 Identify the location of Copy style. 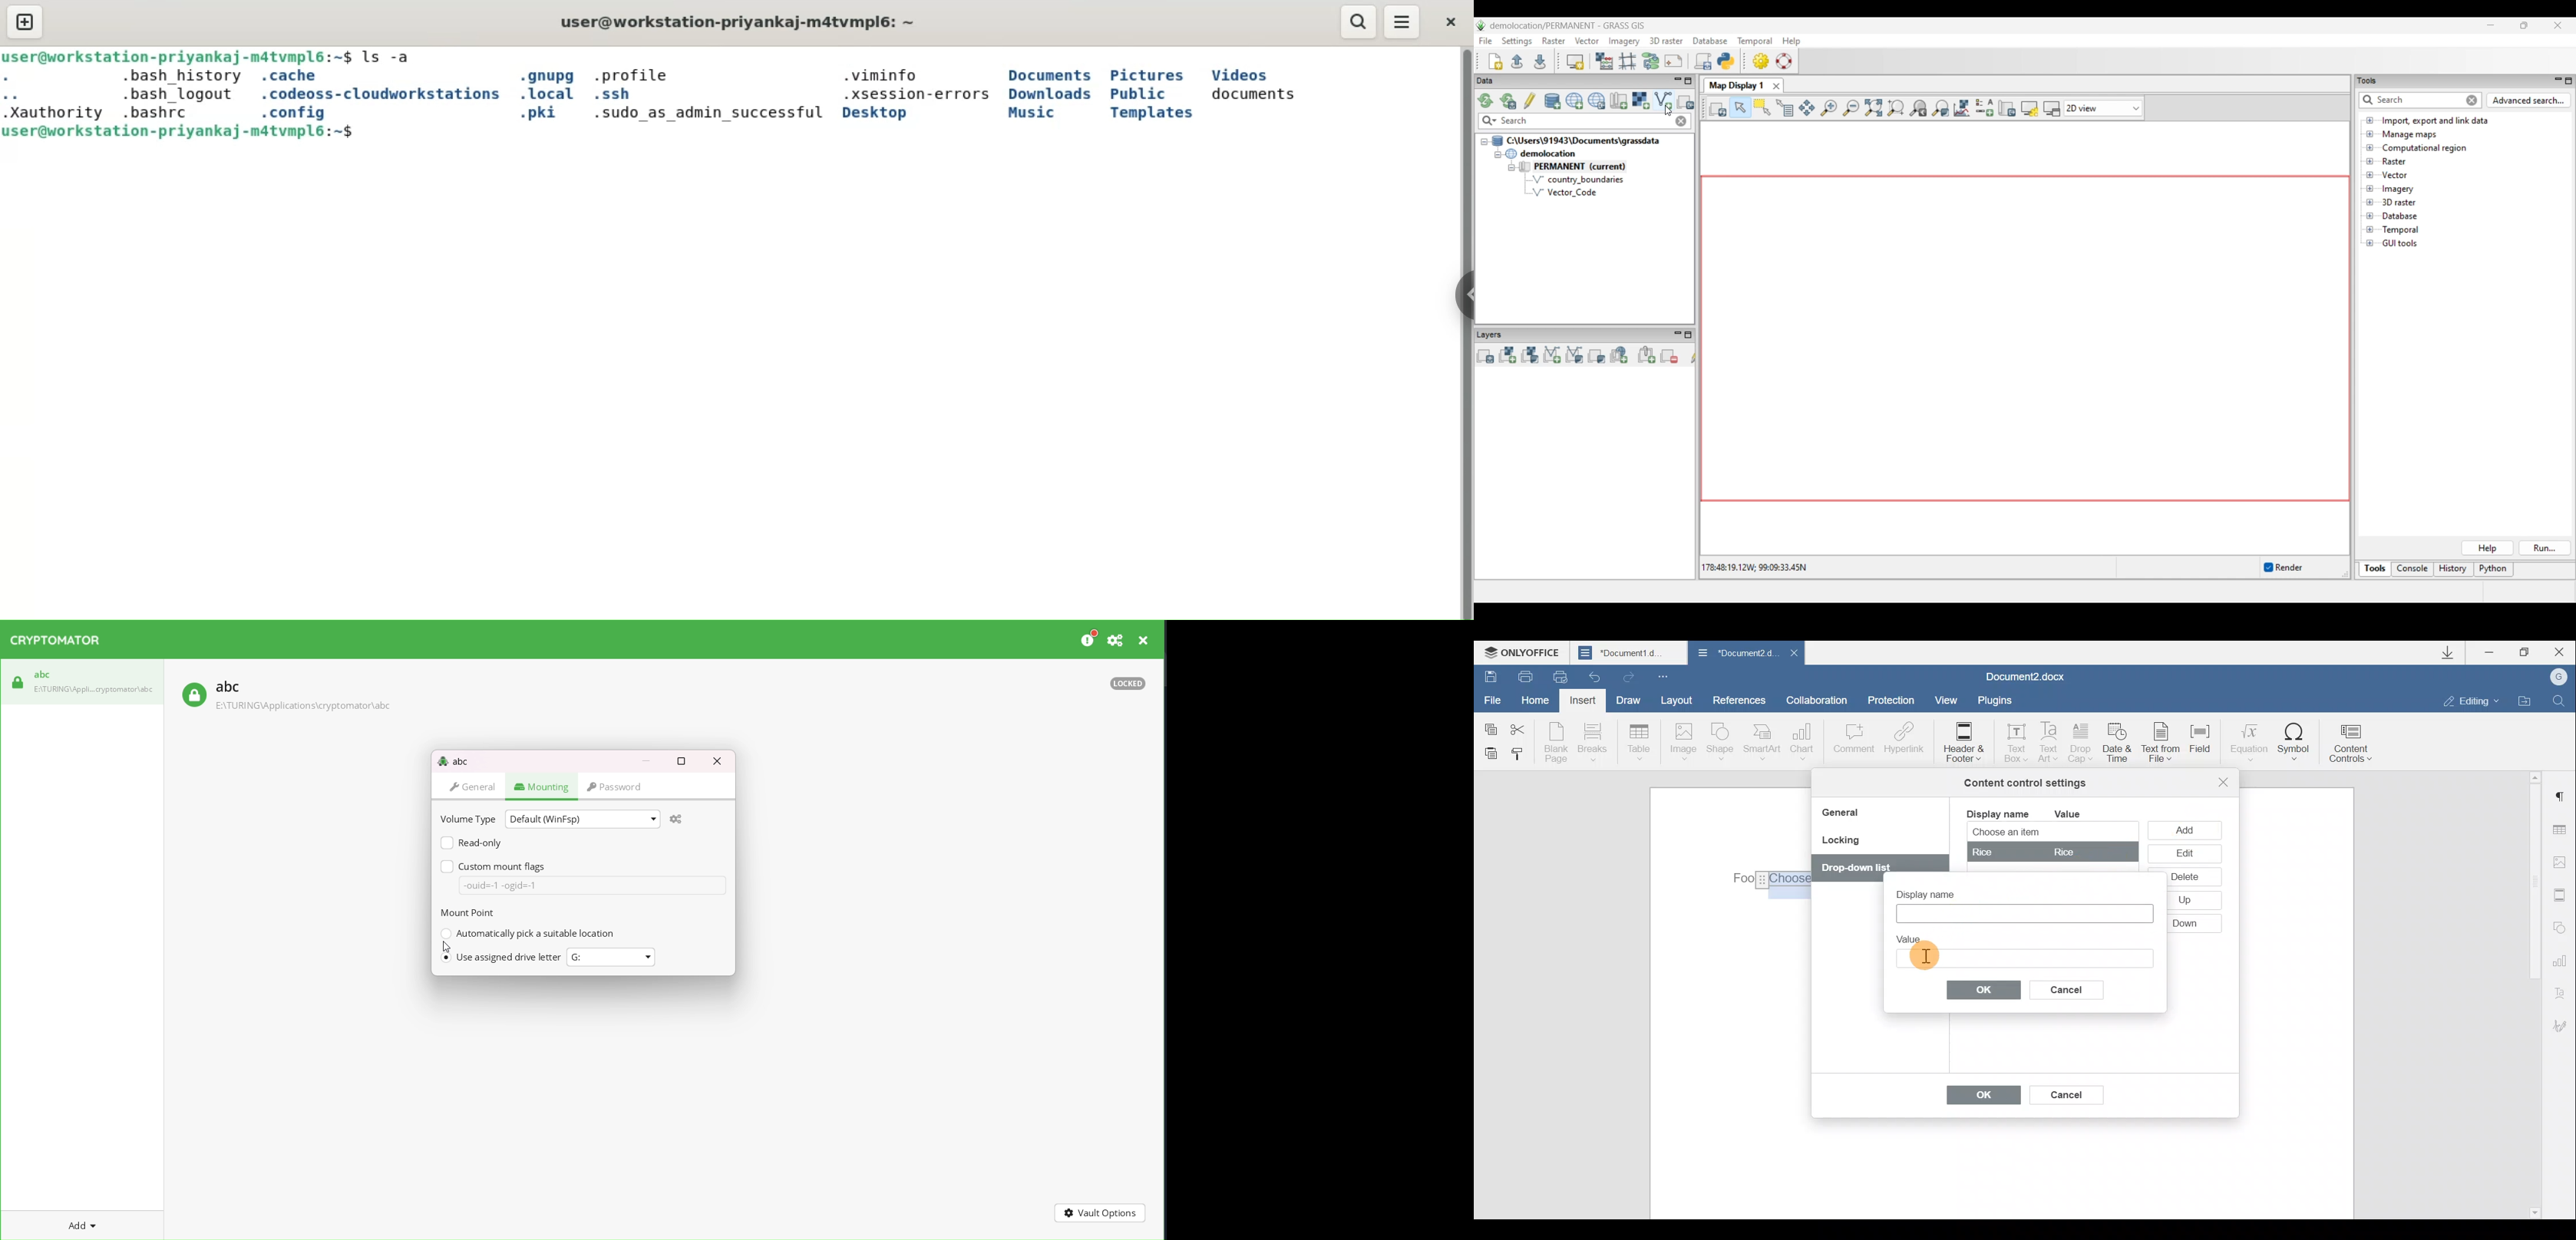
(1519, 756).